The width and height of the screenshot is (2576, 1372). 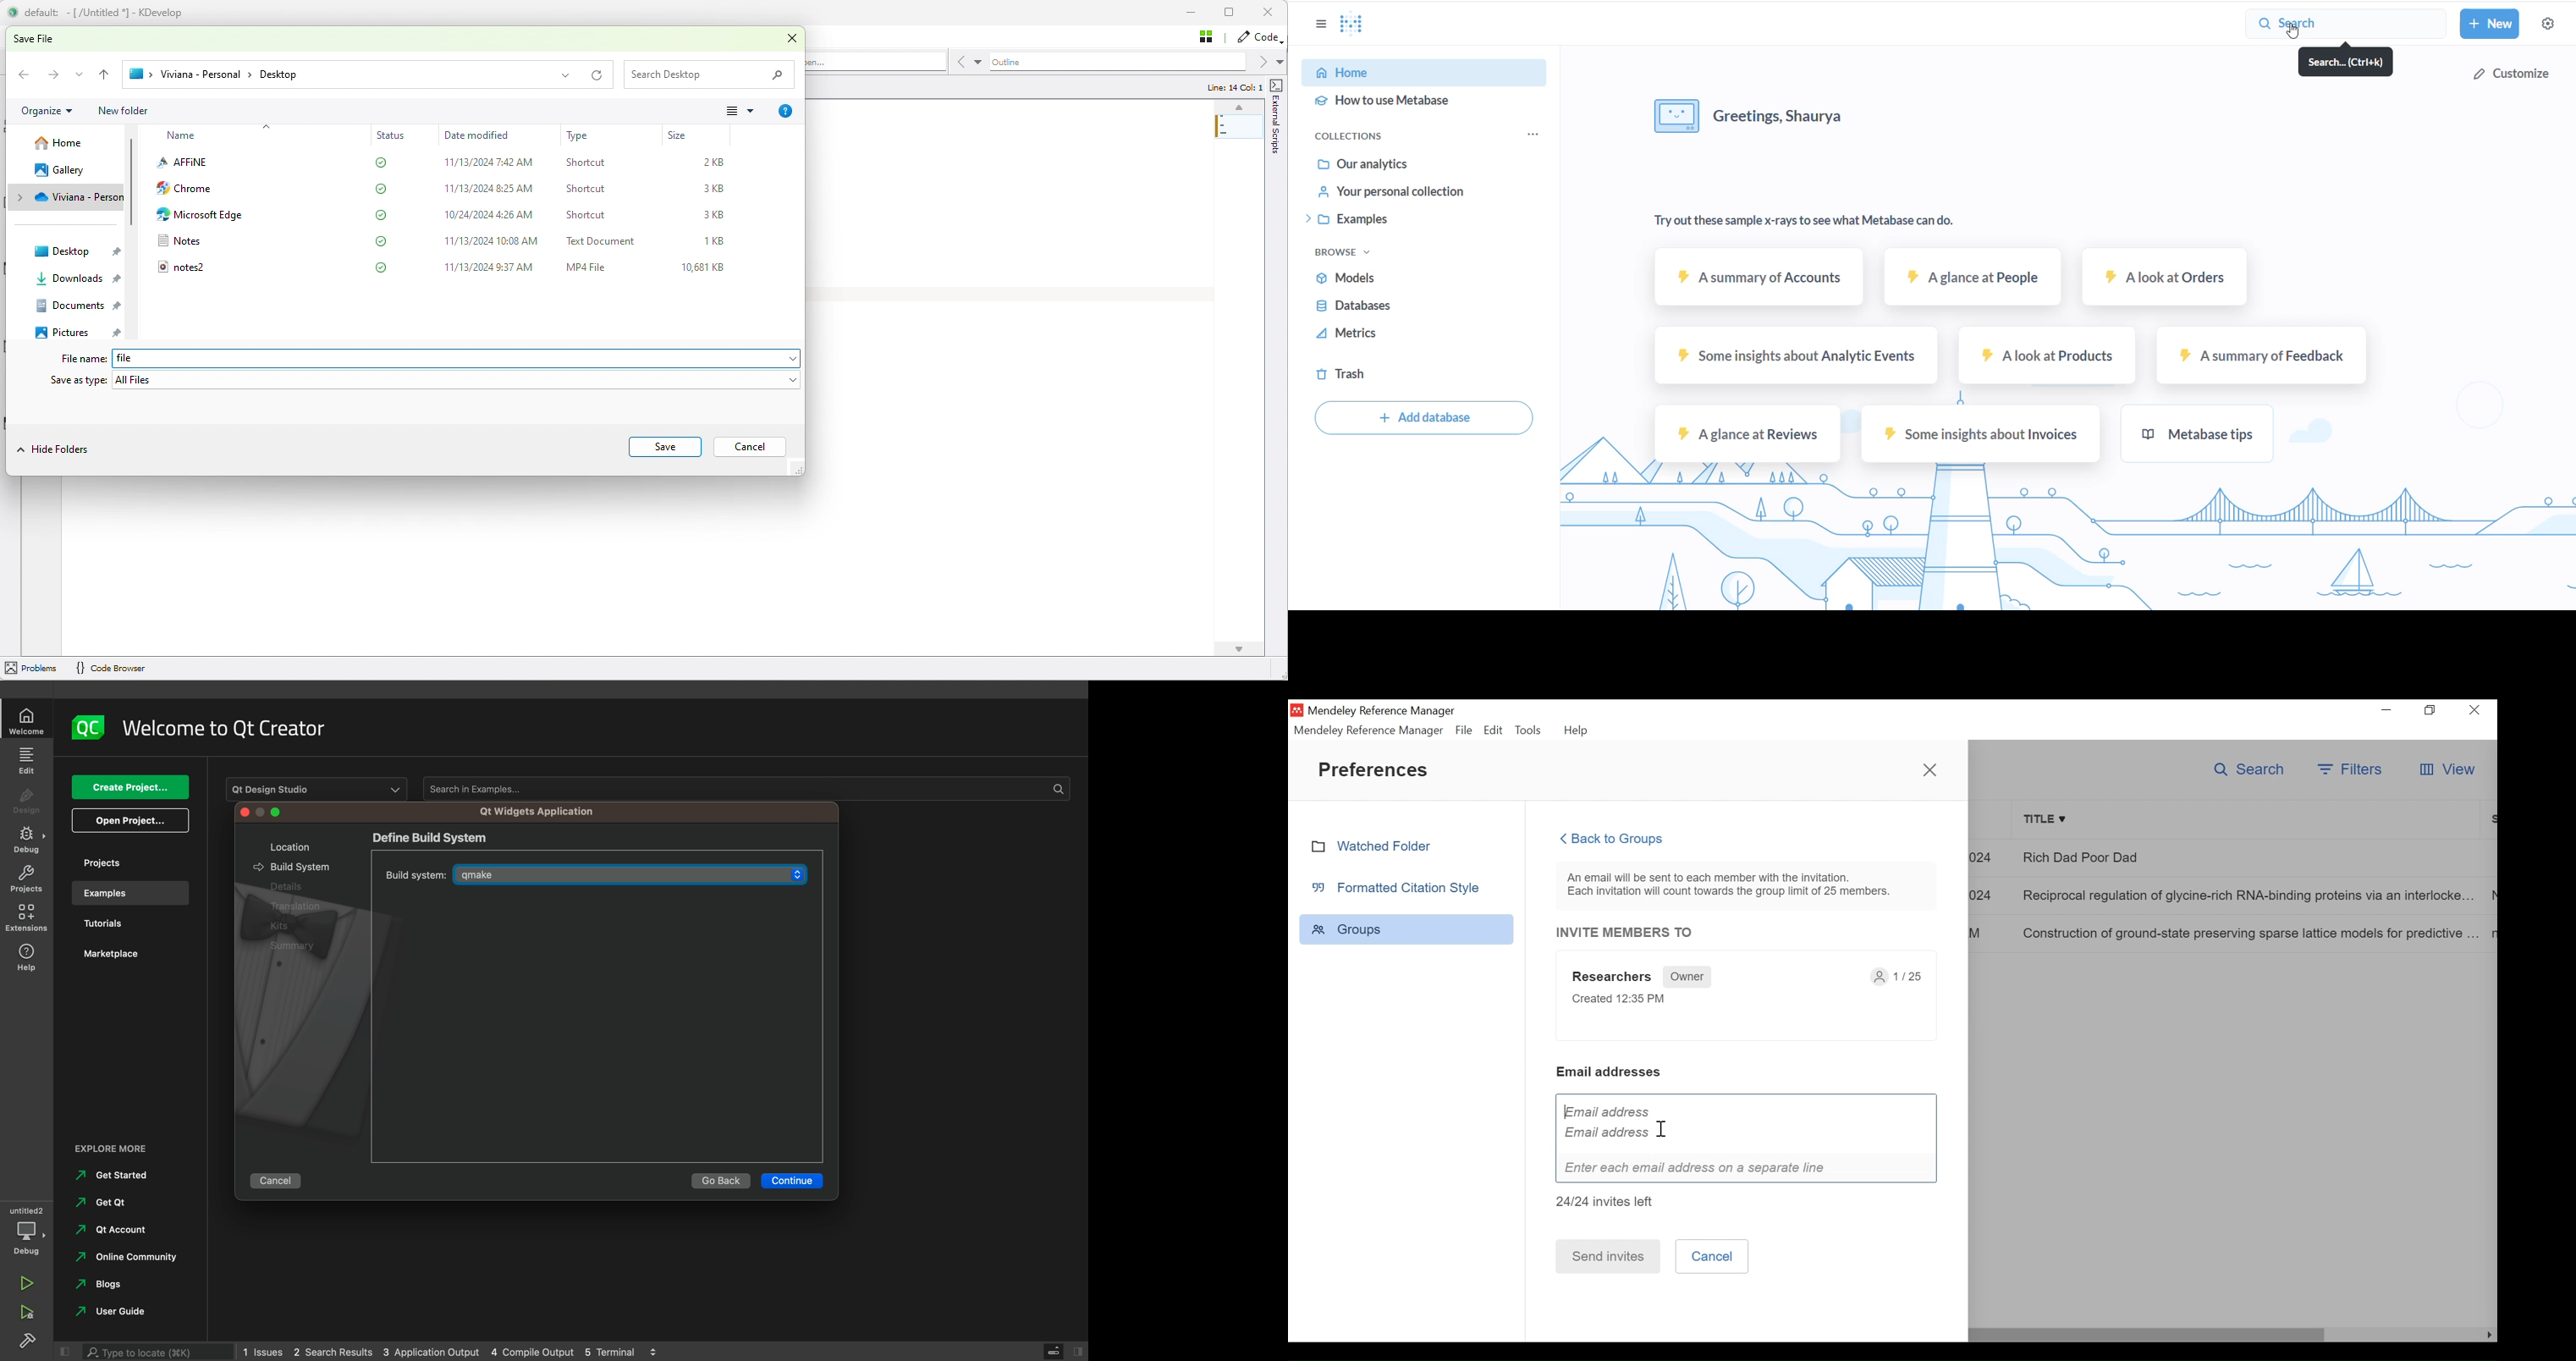 What do you see at coordinates (27, 956) in the screenshot?
I see `help` at bounding box center [27, 956].